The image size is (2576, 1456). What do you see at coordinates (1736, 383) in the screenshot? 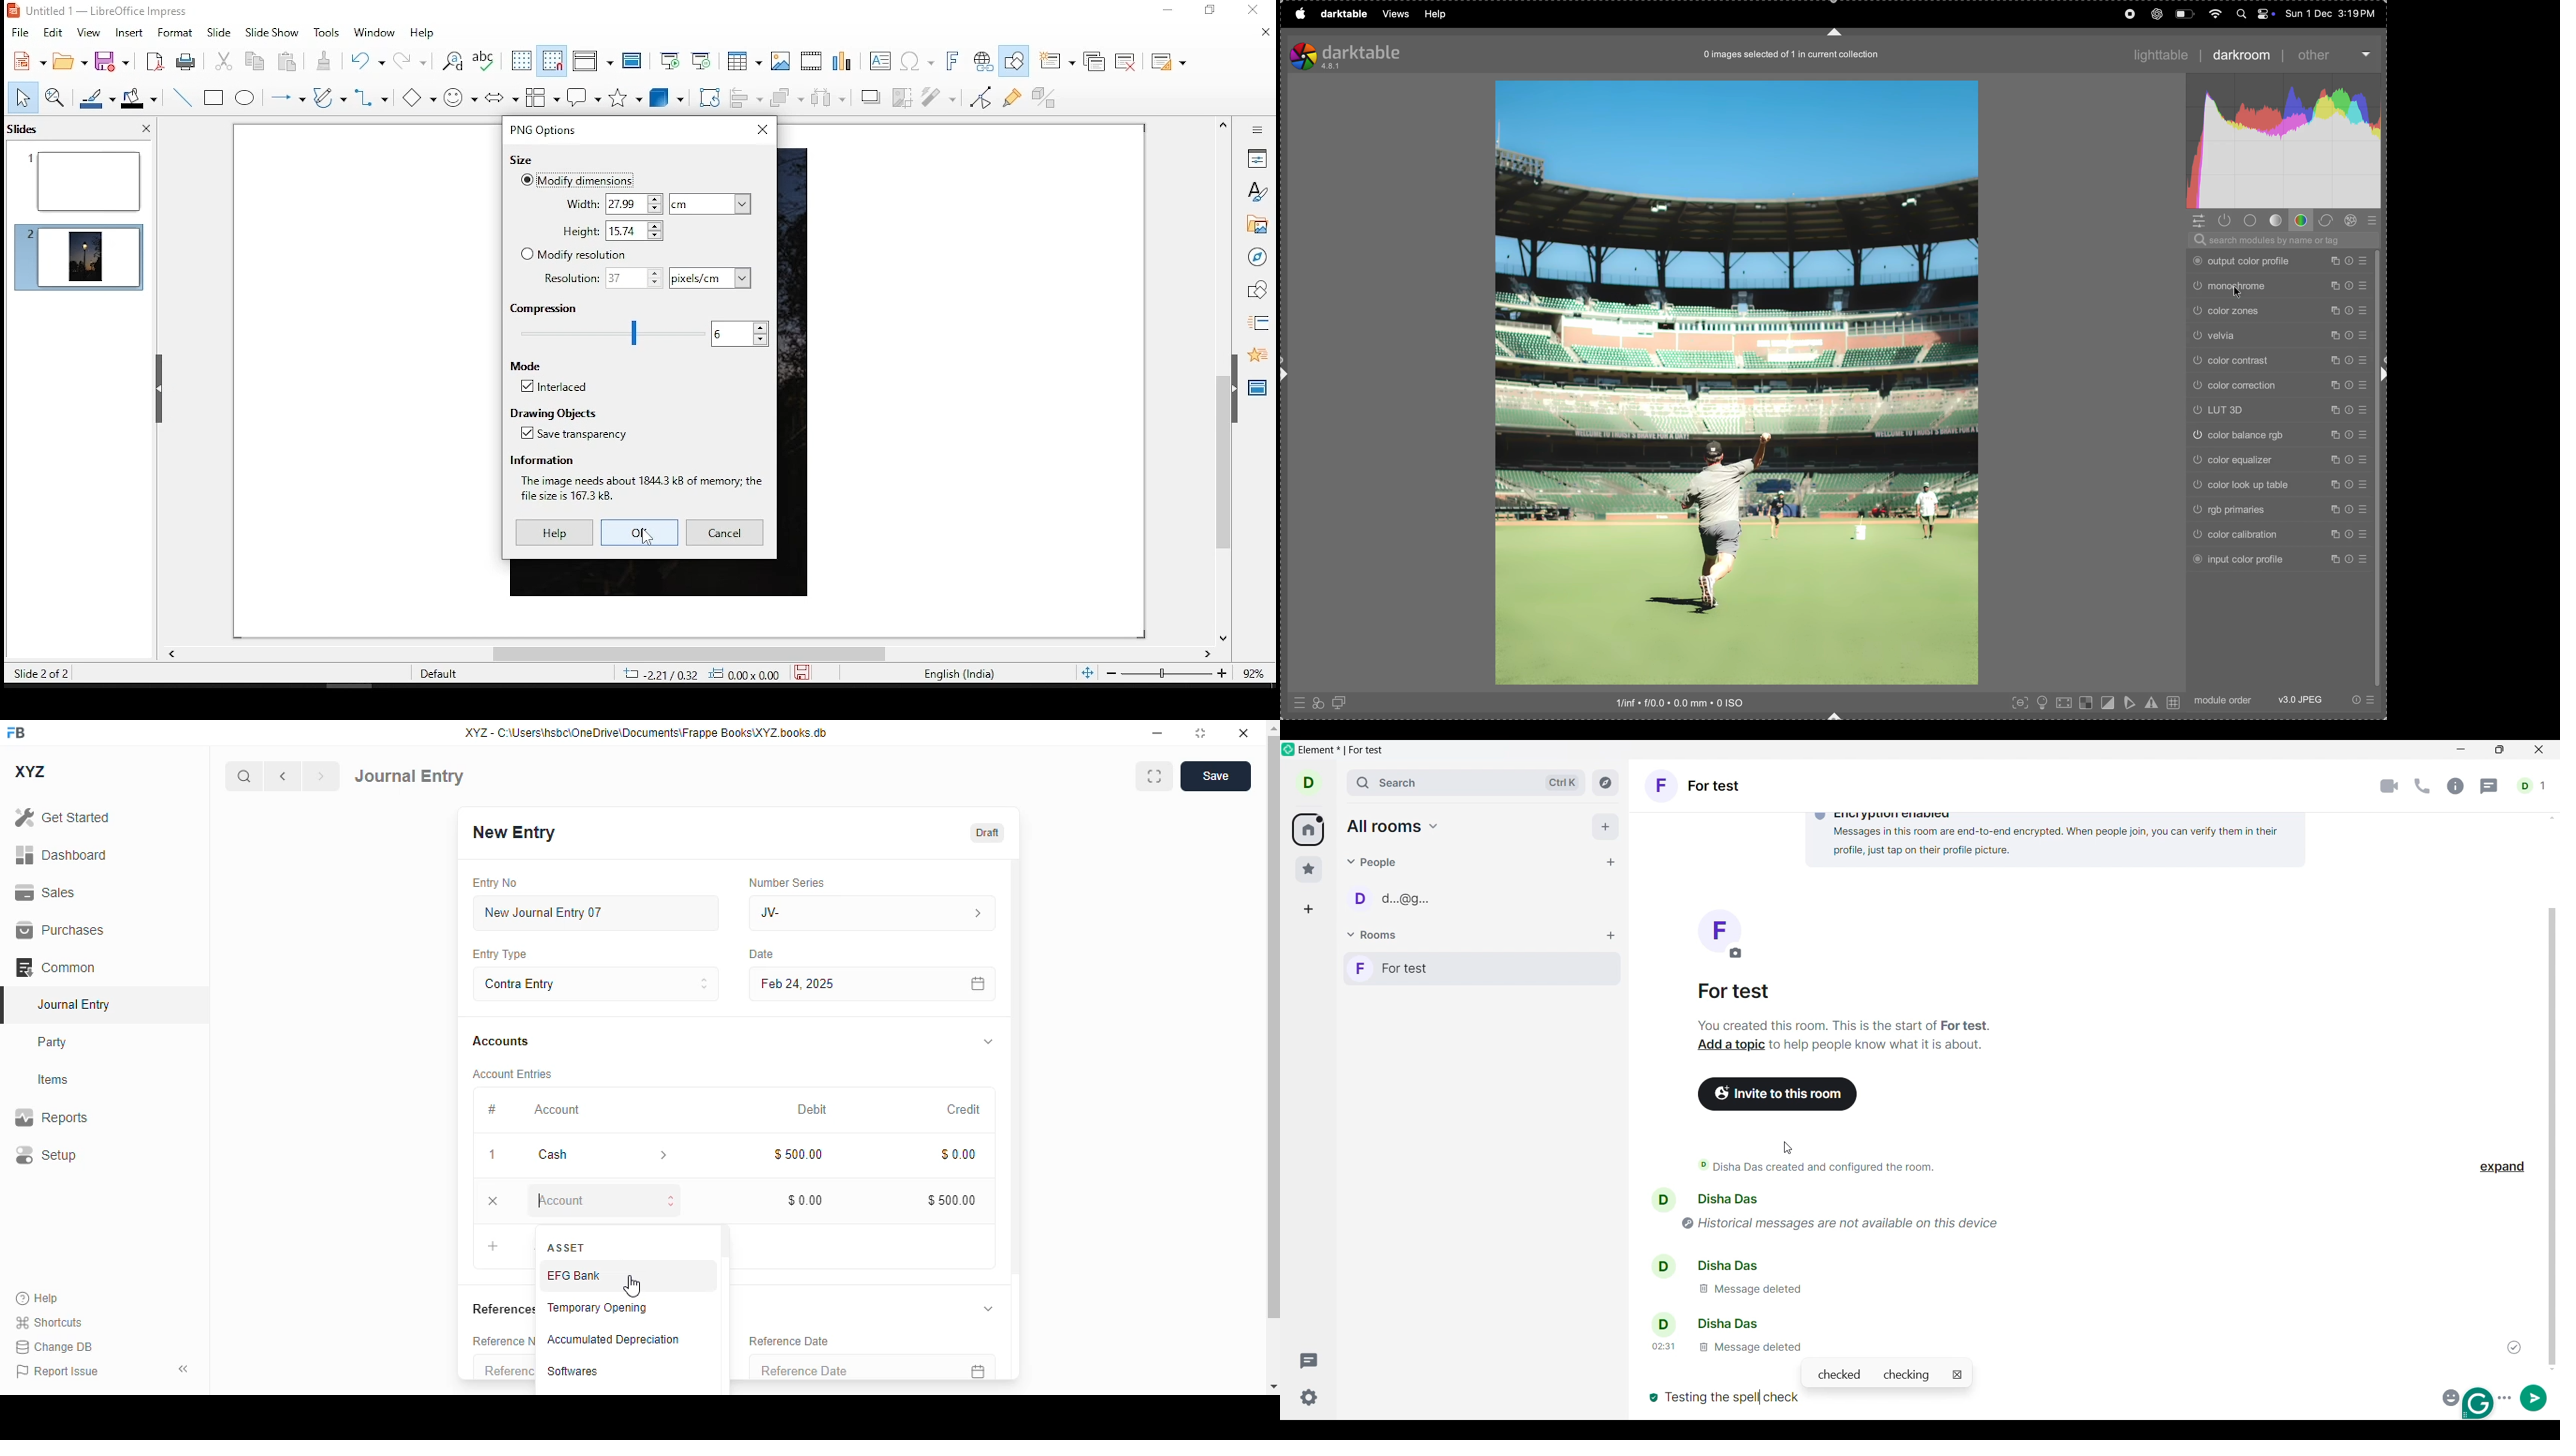
I see `color full image` at bounding box center [1736, 383].